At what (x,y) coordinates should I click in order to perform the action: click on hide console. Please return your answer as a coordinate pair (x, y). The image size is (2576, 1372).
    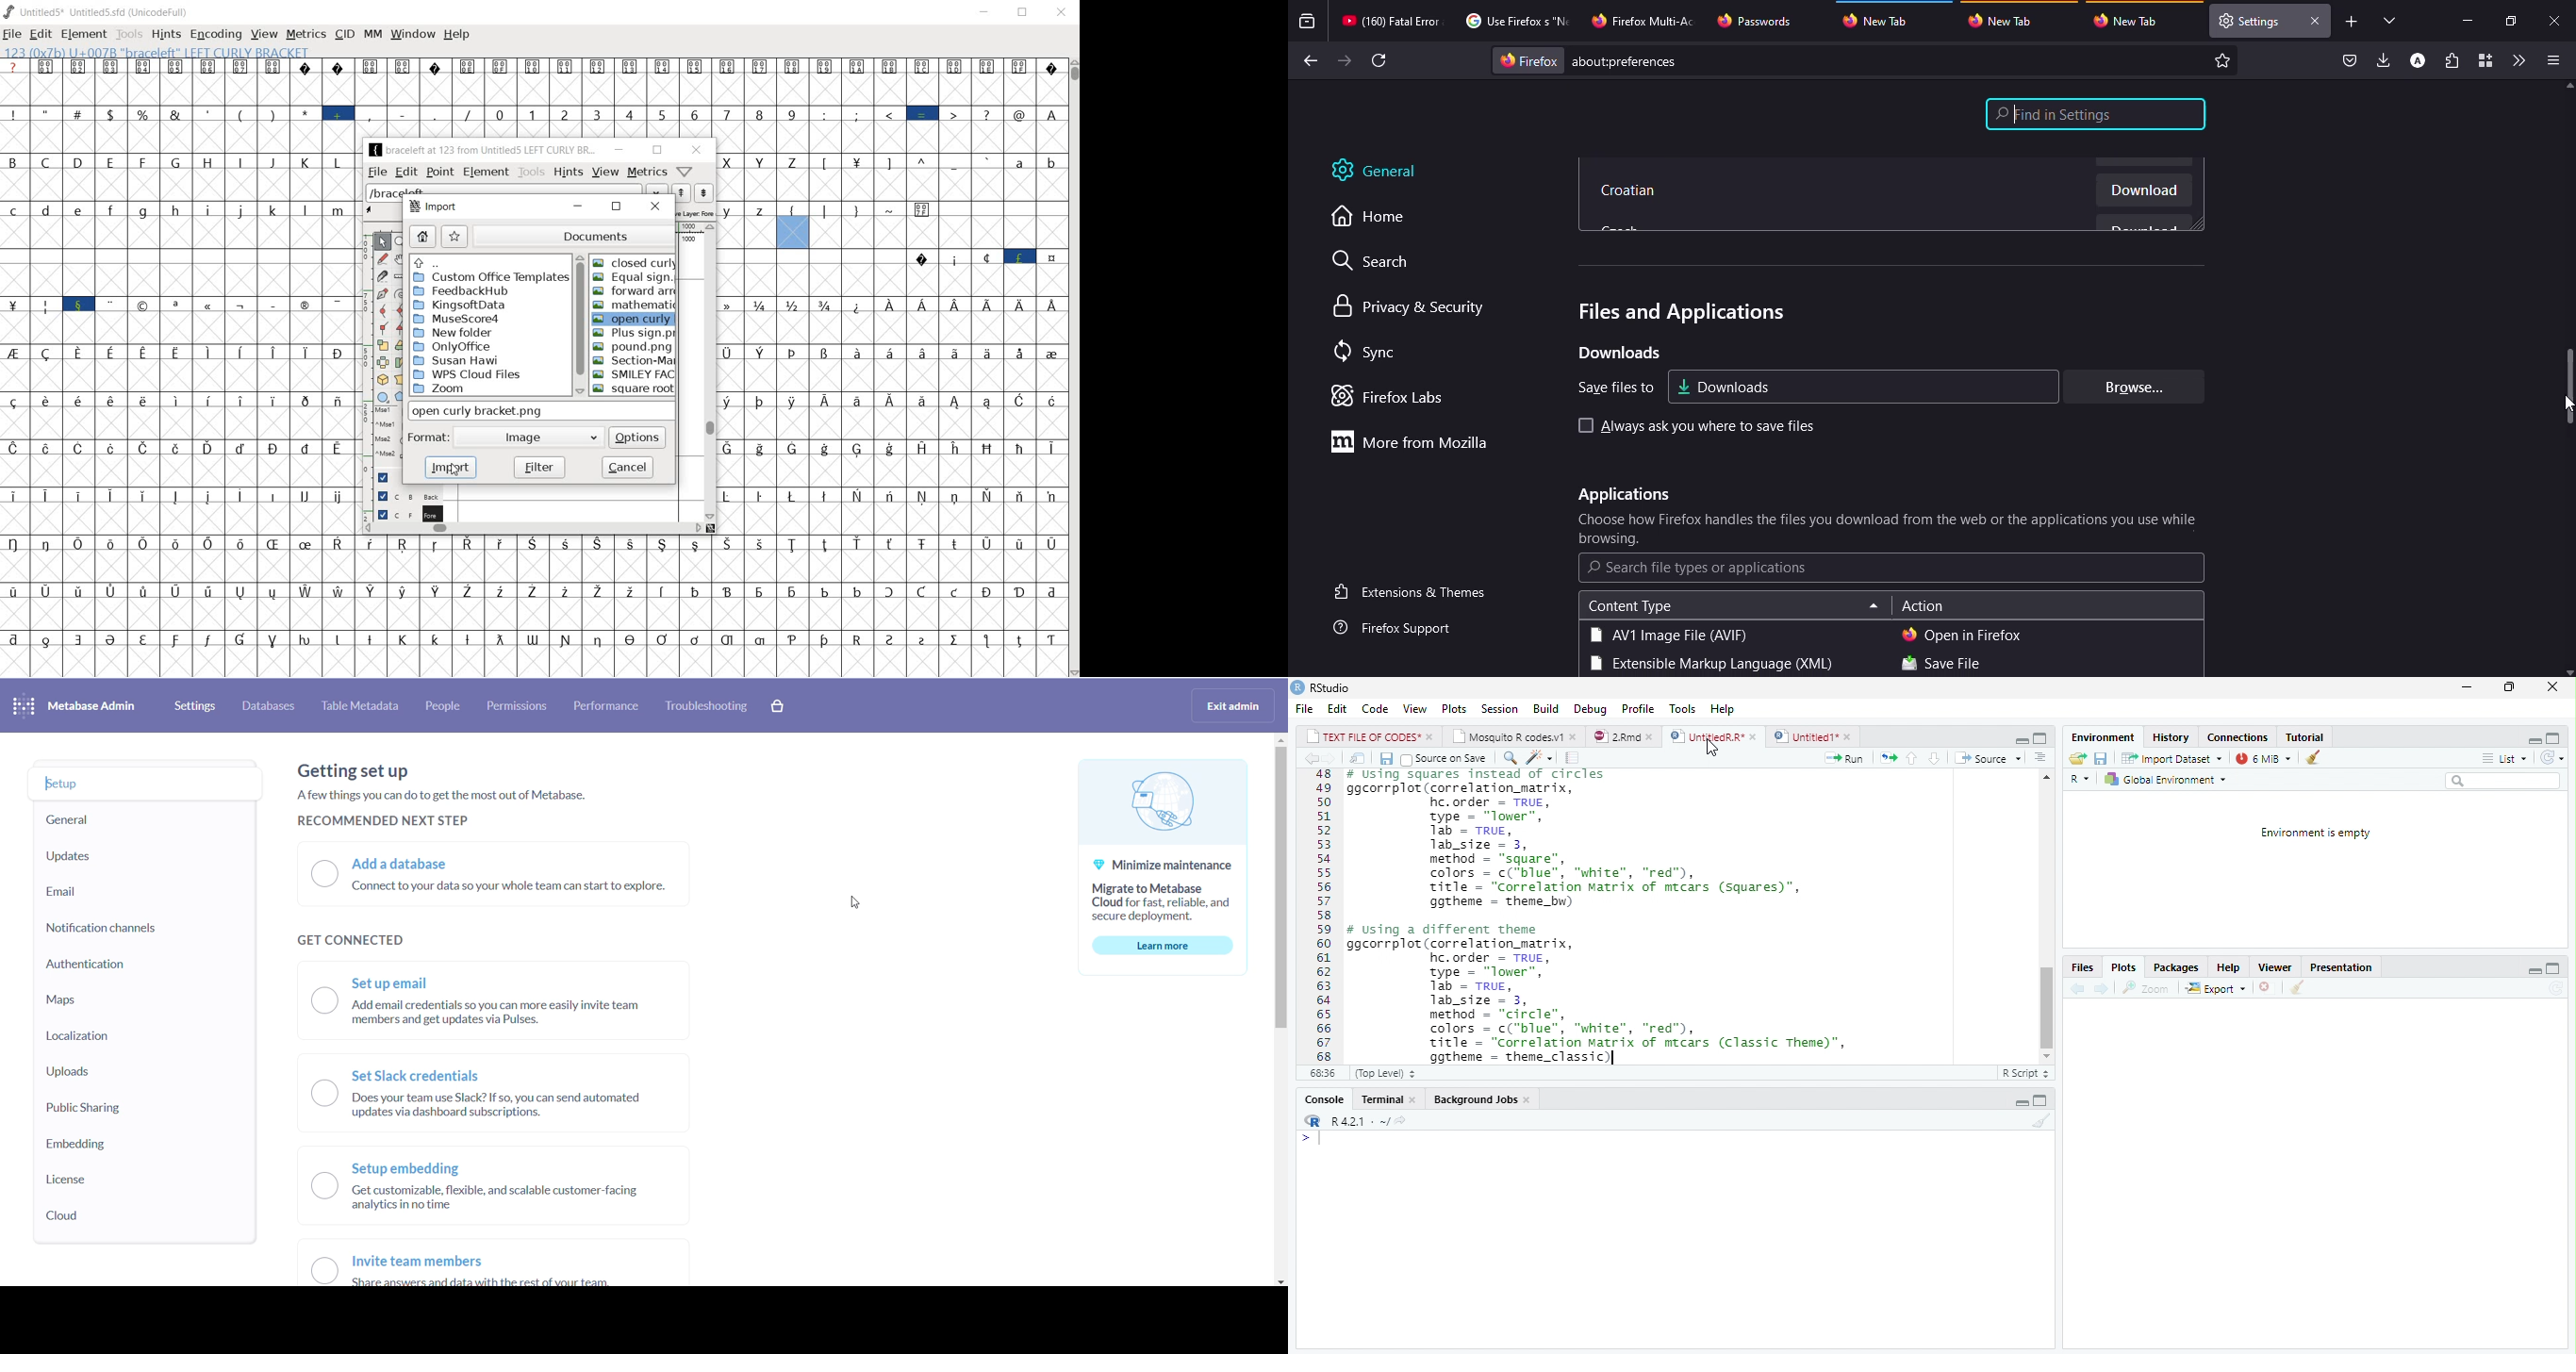
    Looking at the image, I should click on (2557, 738).